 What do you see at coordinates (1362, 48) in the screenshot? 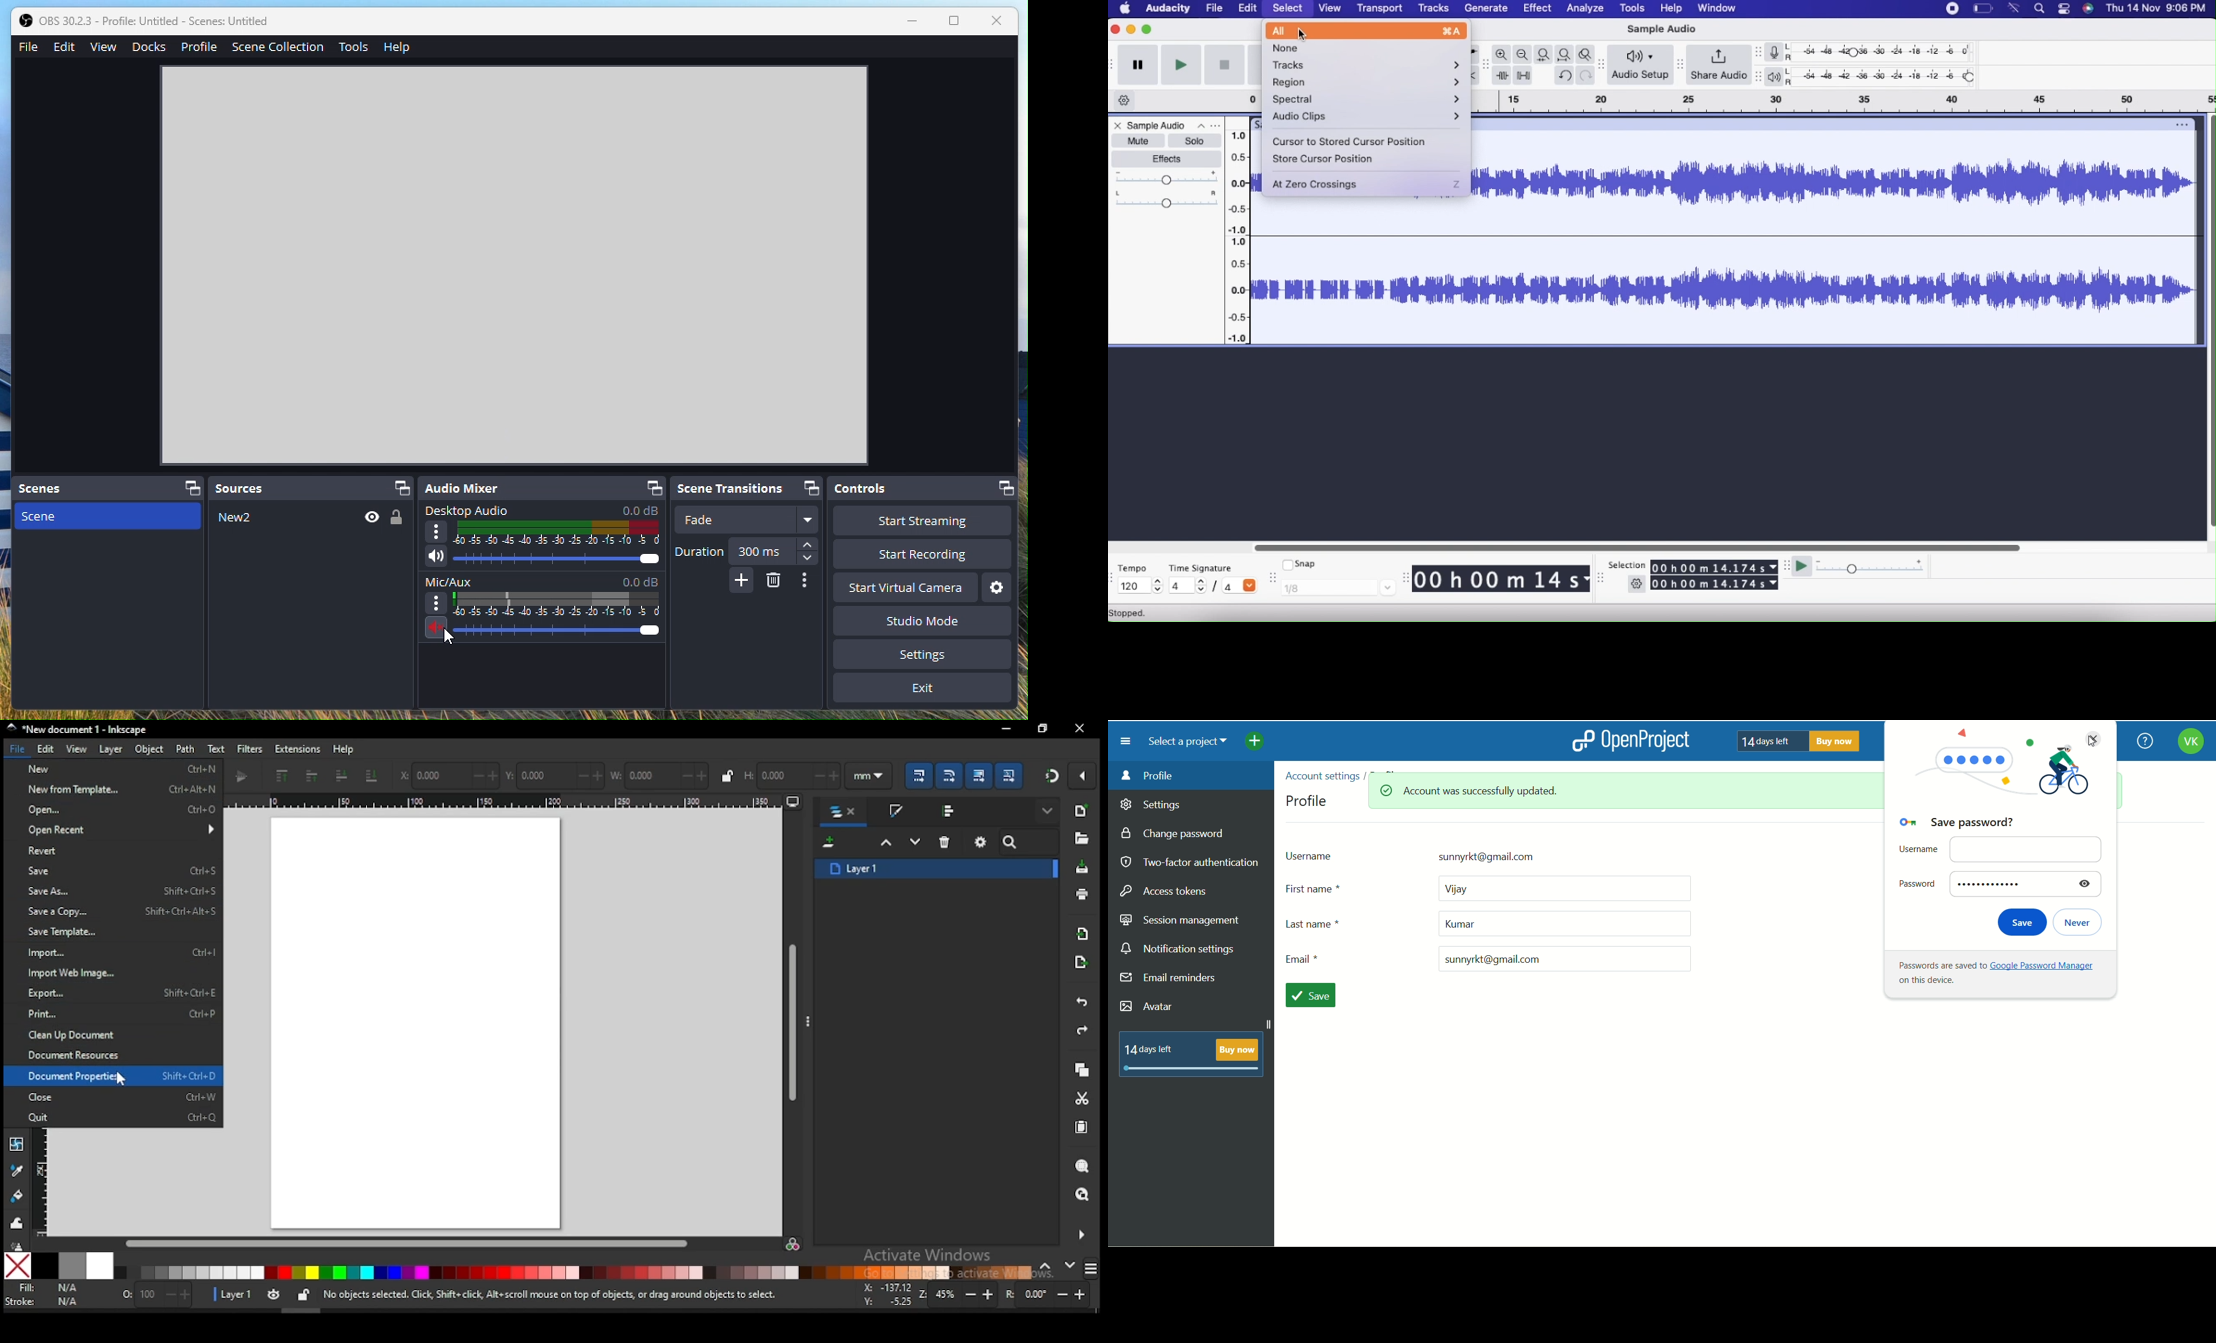
I see `None` at bounding box center [1362, 48].